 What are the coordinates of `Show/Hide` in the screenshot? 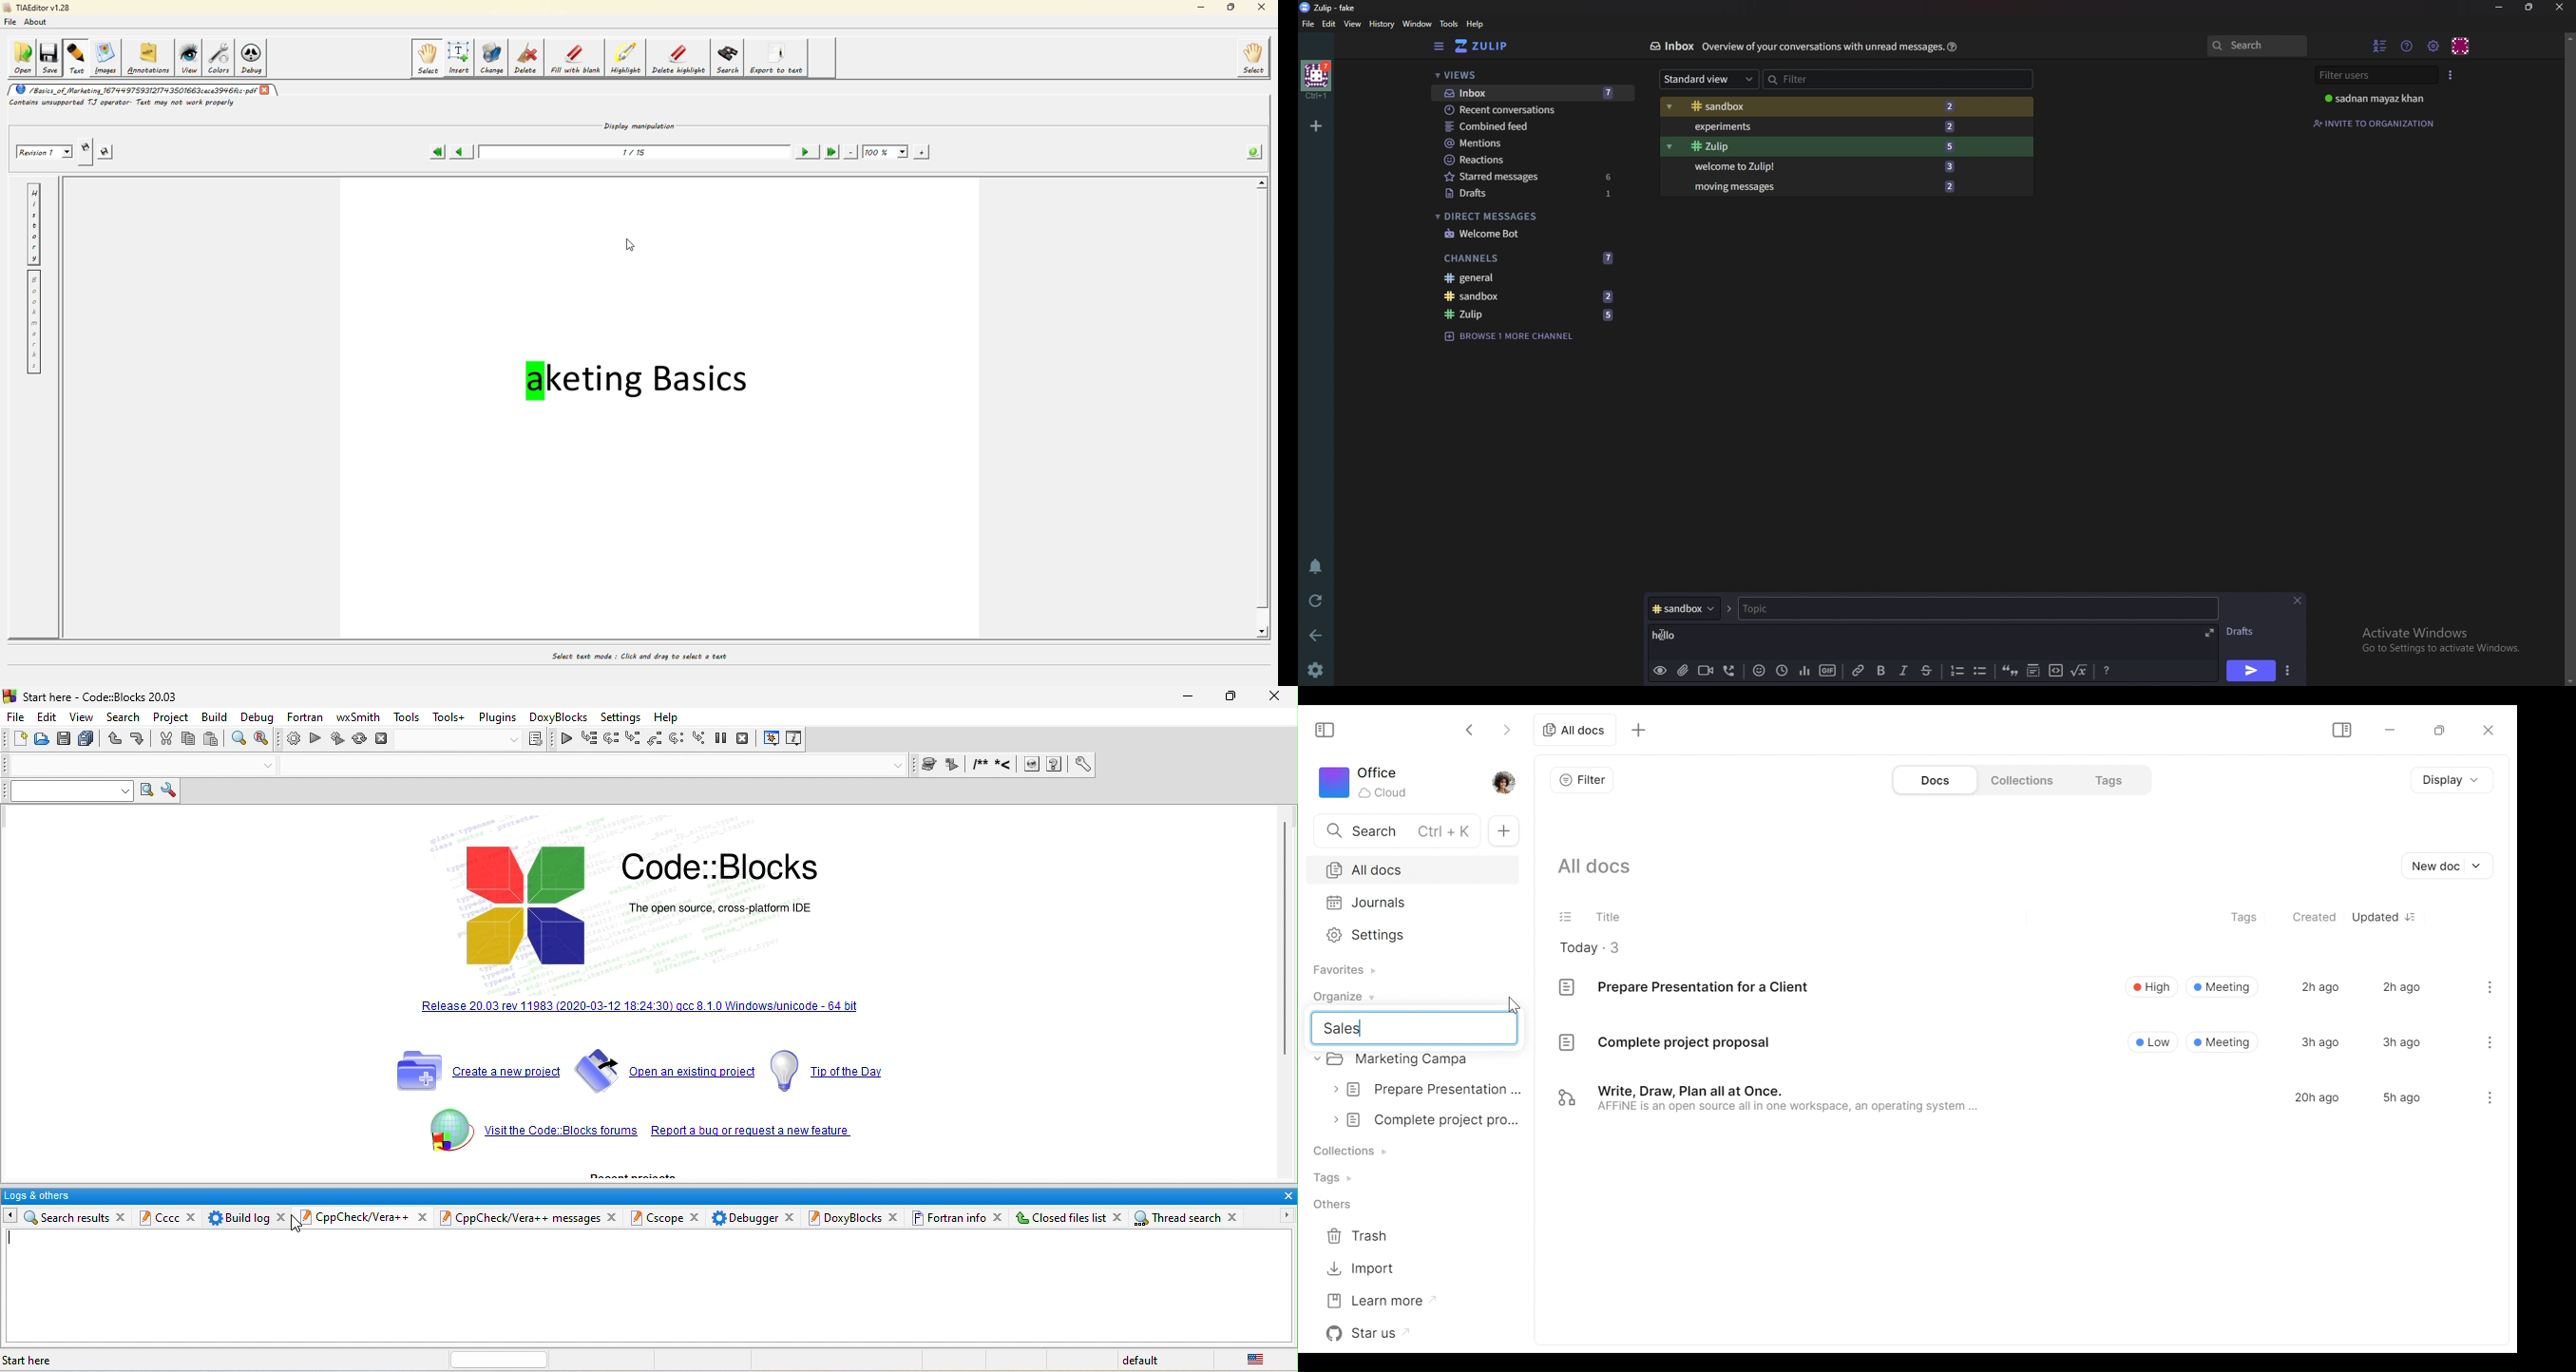 It's located at (2343, 728).